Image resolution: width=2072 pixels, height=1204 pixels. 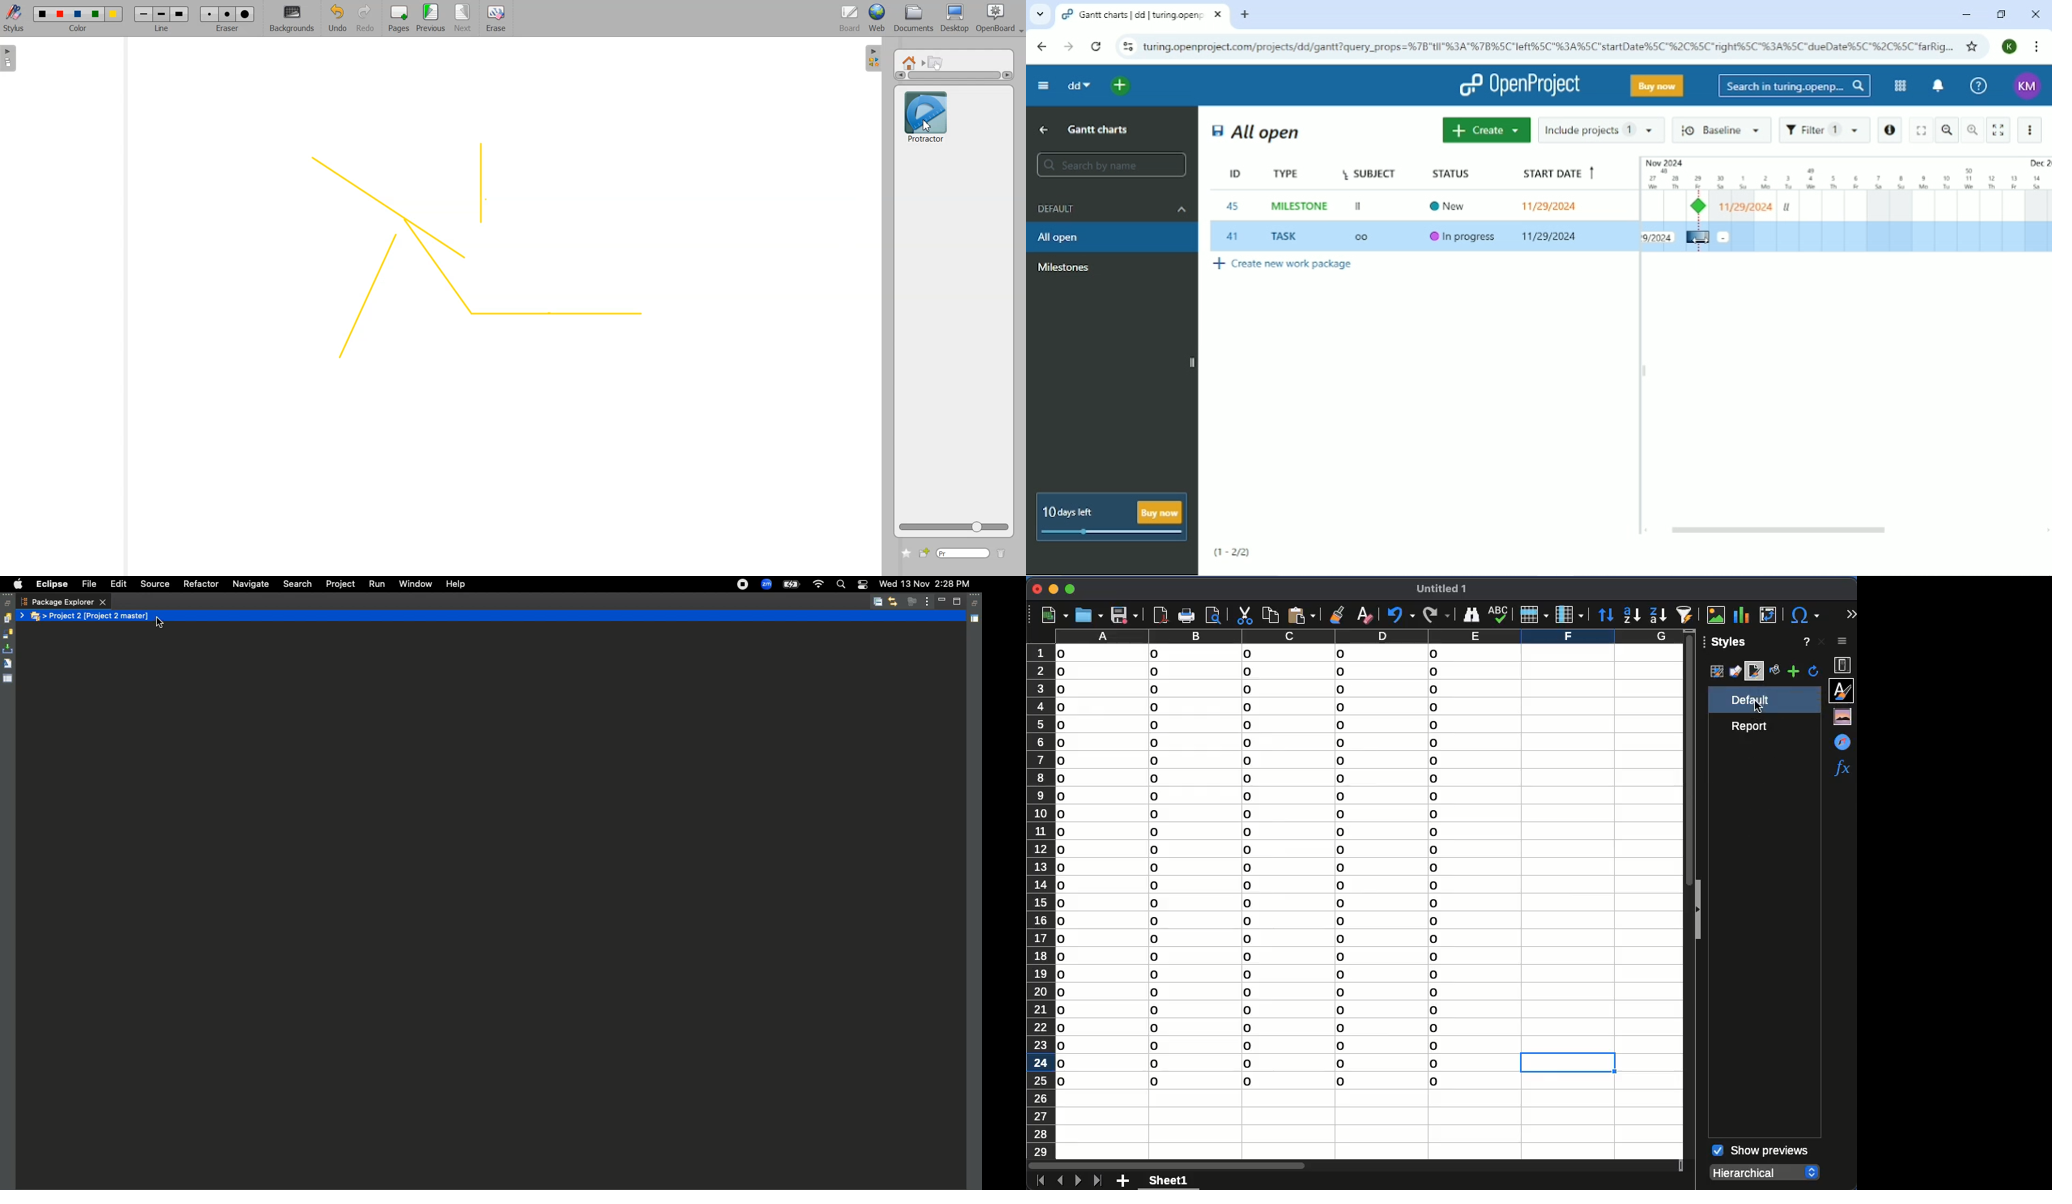 What do you see at coordinates (1936, 86) in the screenshot?
I see `To notification center` at bounding box center [1936, 86].